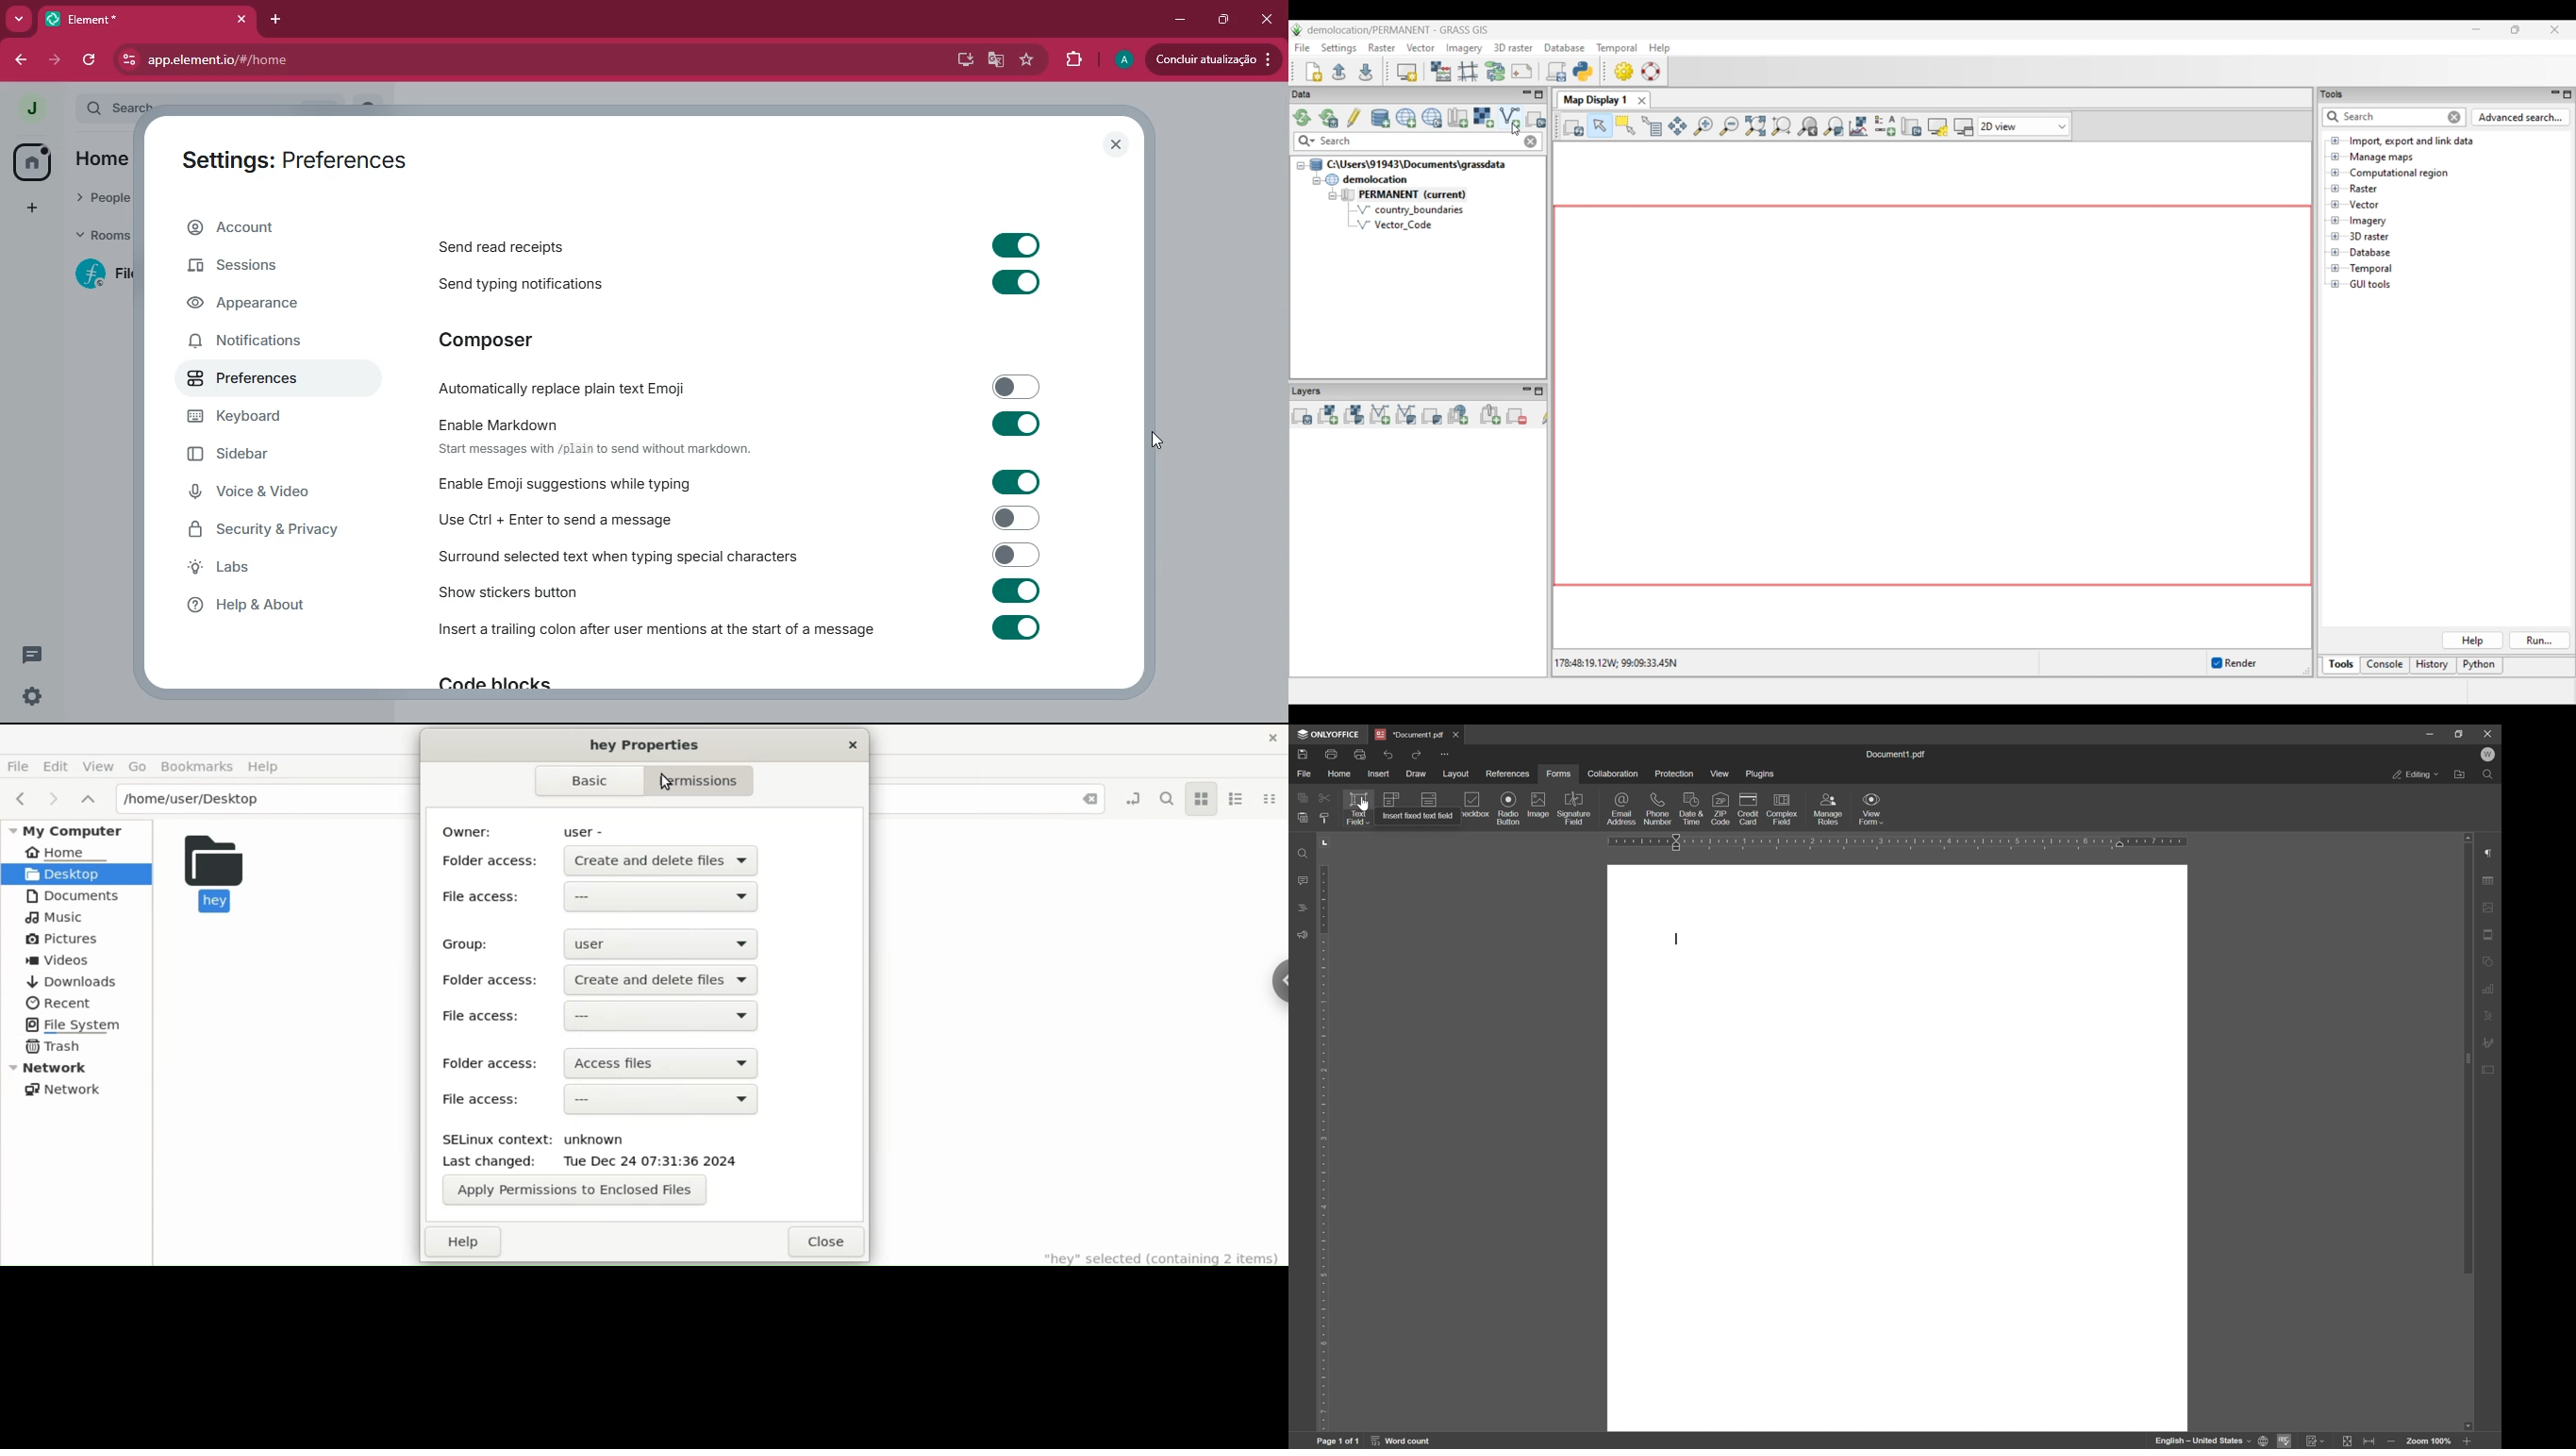 This screenshot has width=2576, height=1456. Describe the element at coordinates (2488, 989) in the screenshot. I see `chart settings` at that location.